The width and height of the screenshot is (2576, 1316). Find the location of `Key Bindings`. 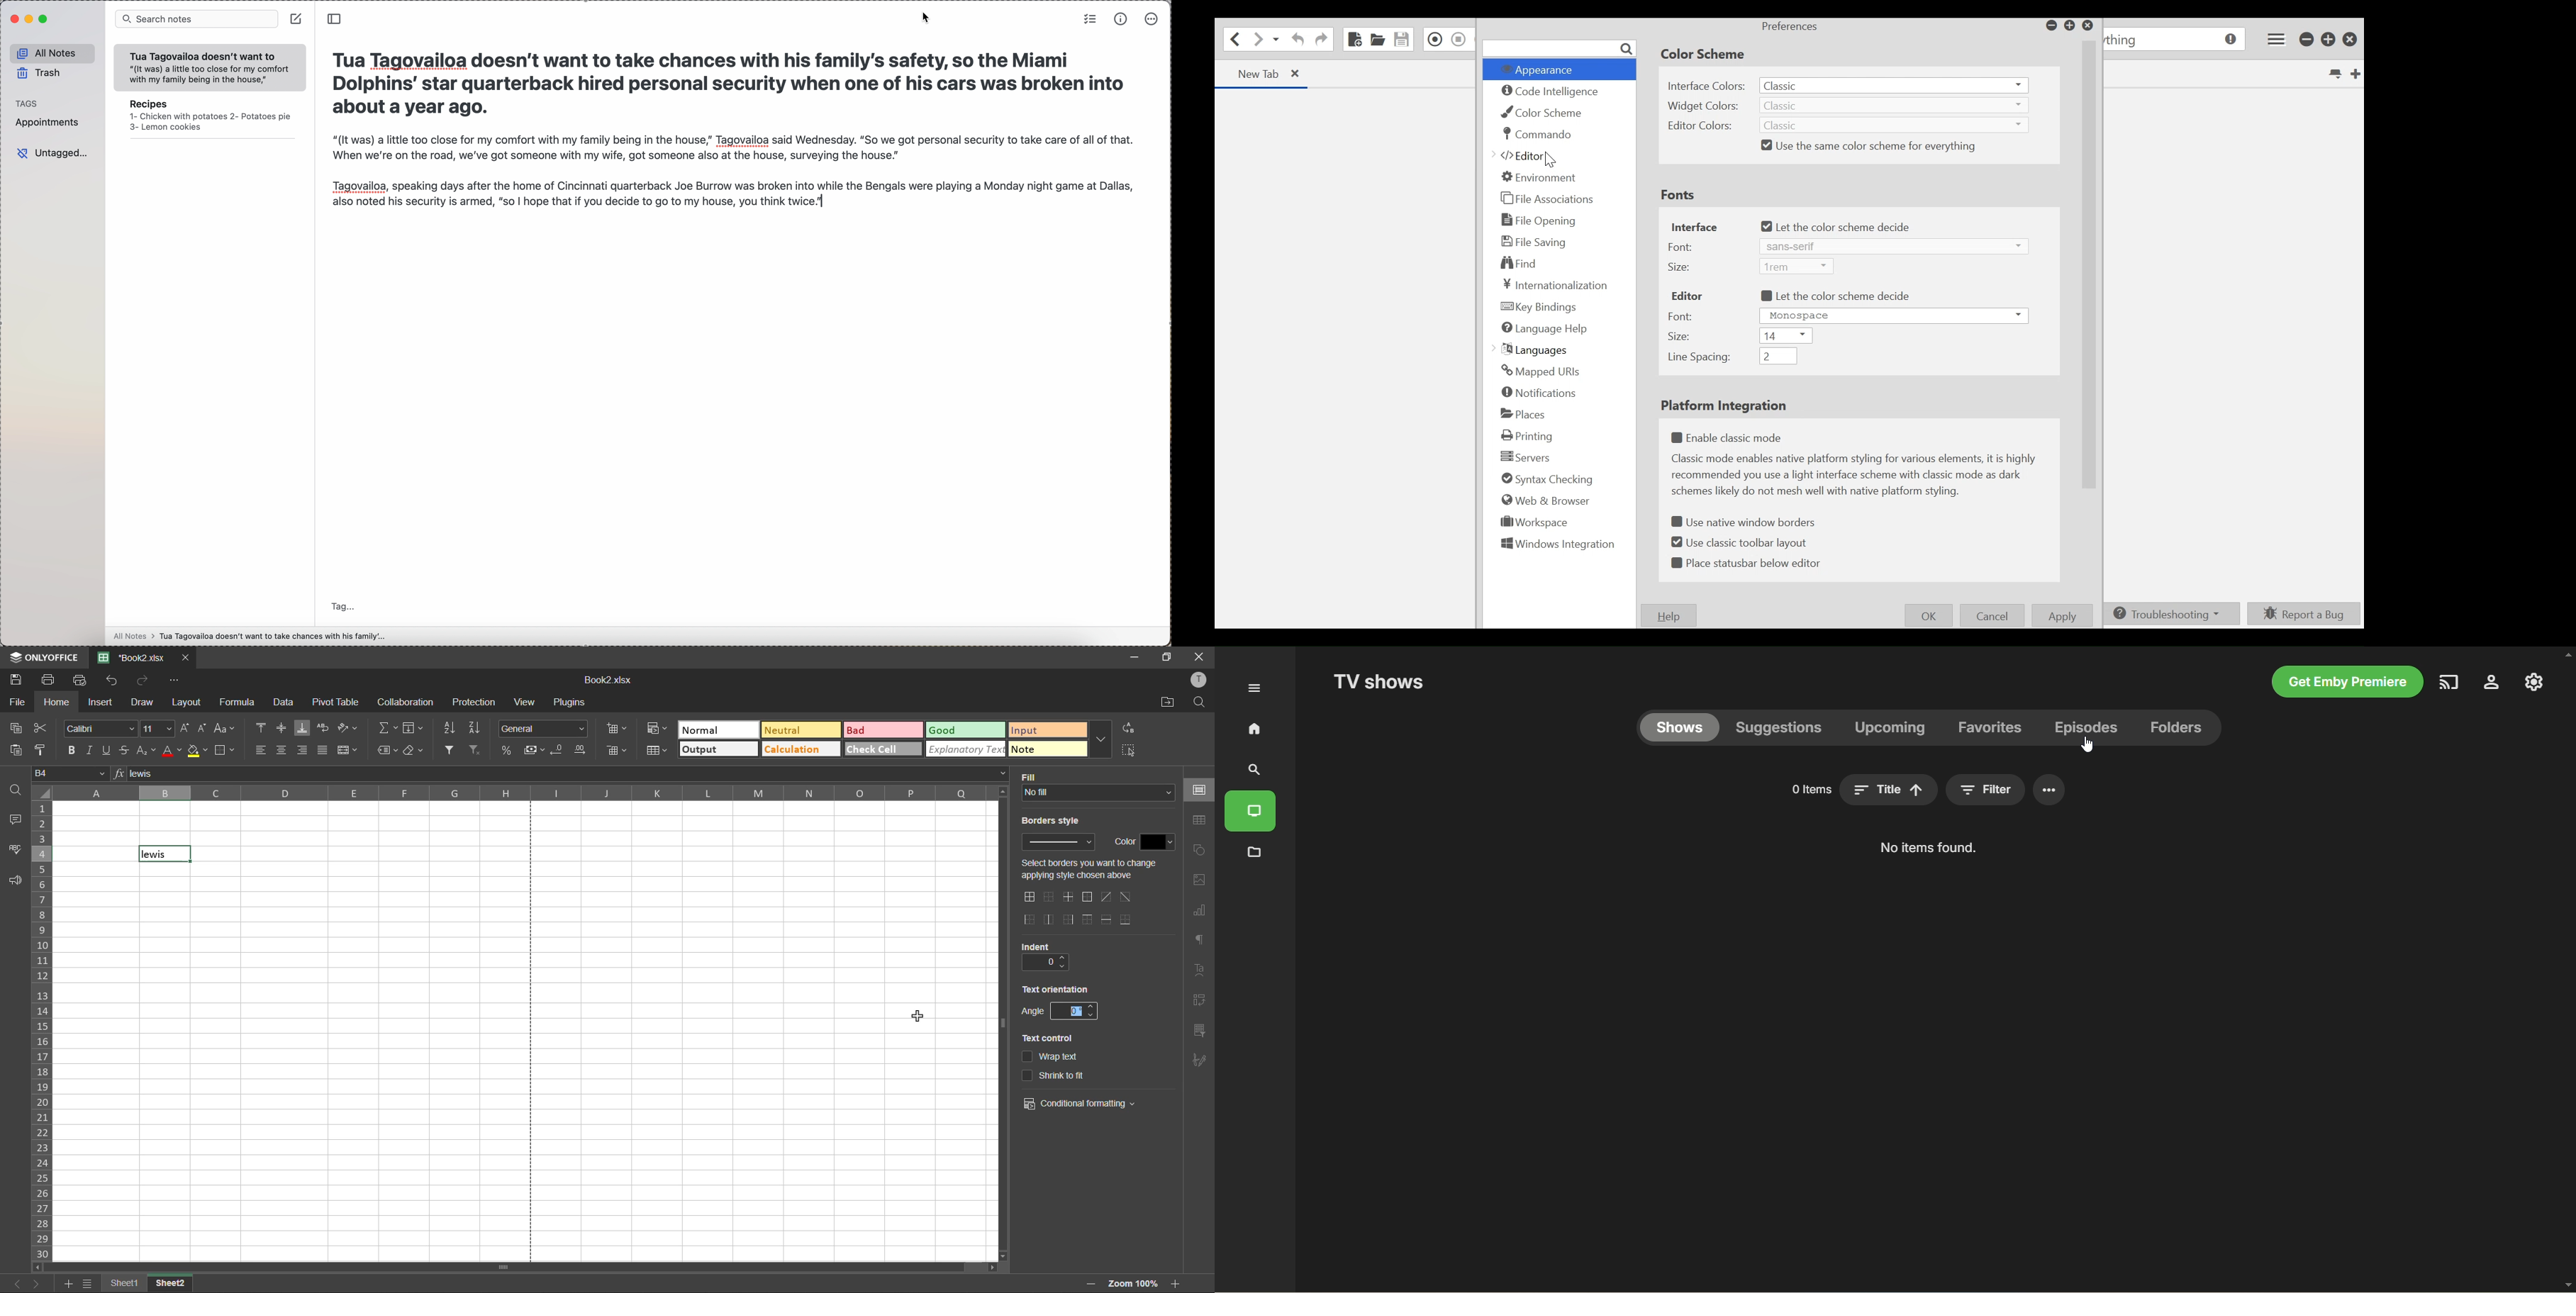

Key Bindings is located at coordinates (1541, 308).